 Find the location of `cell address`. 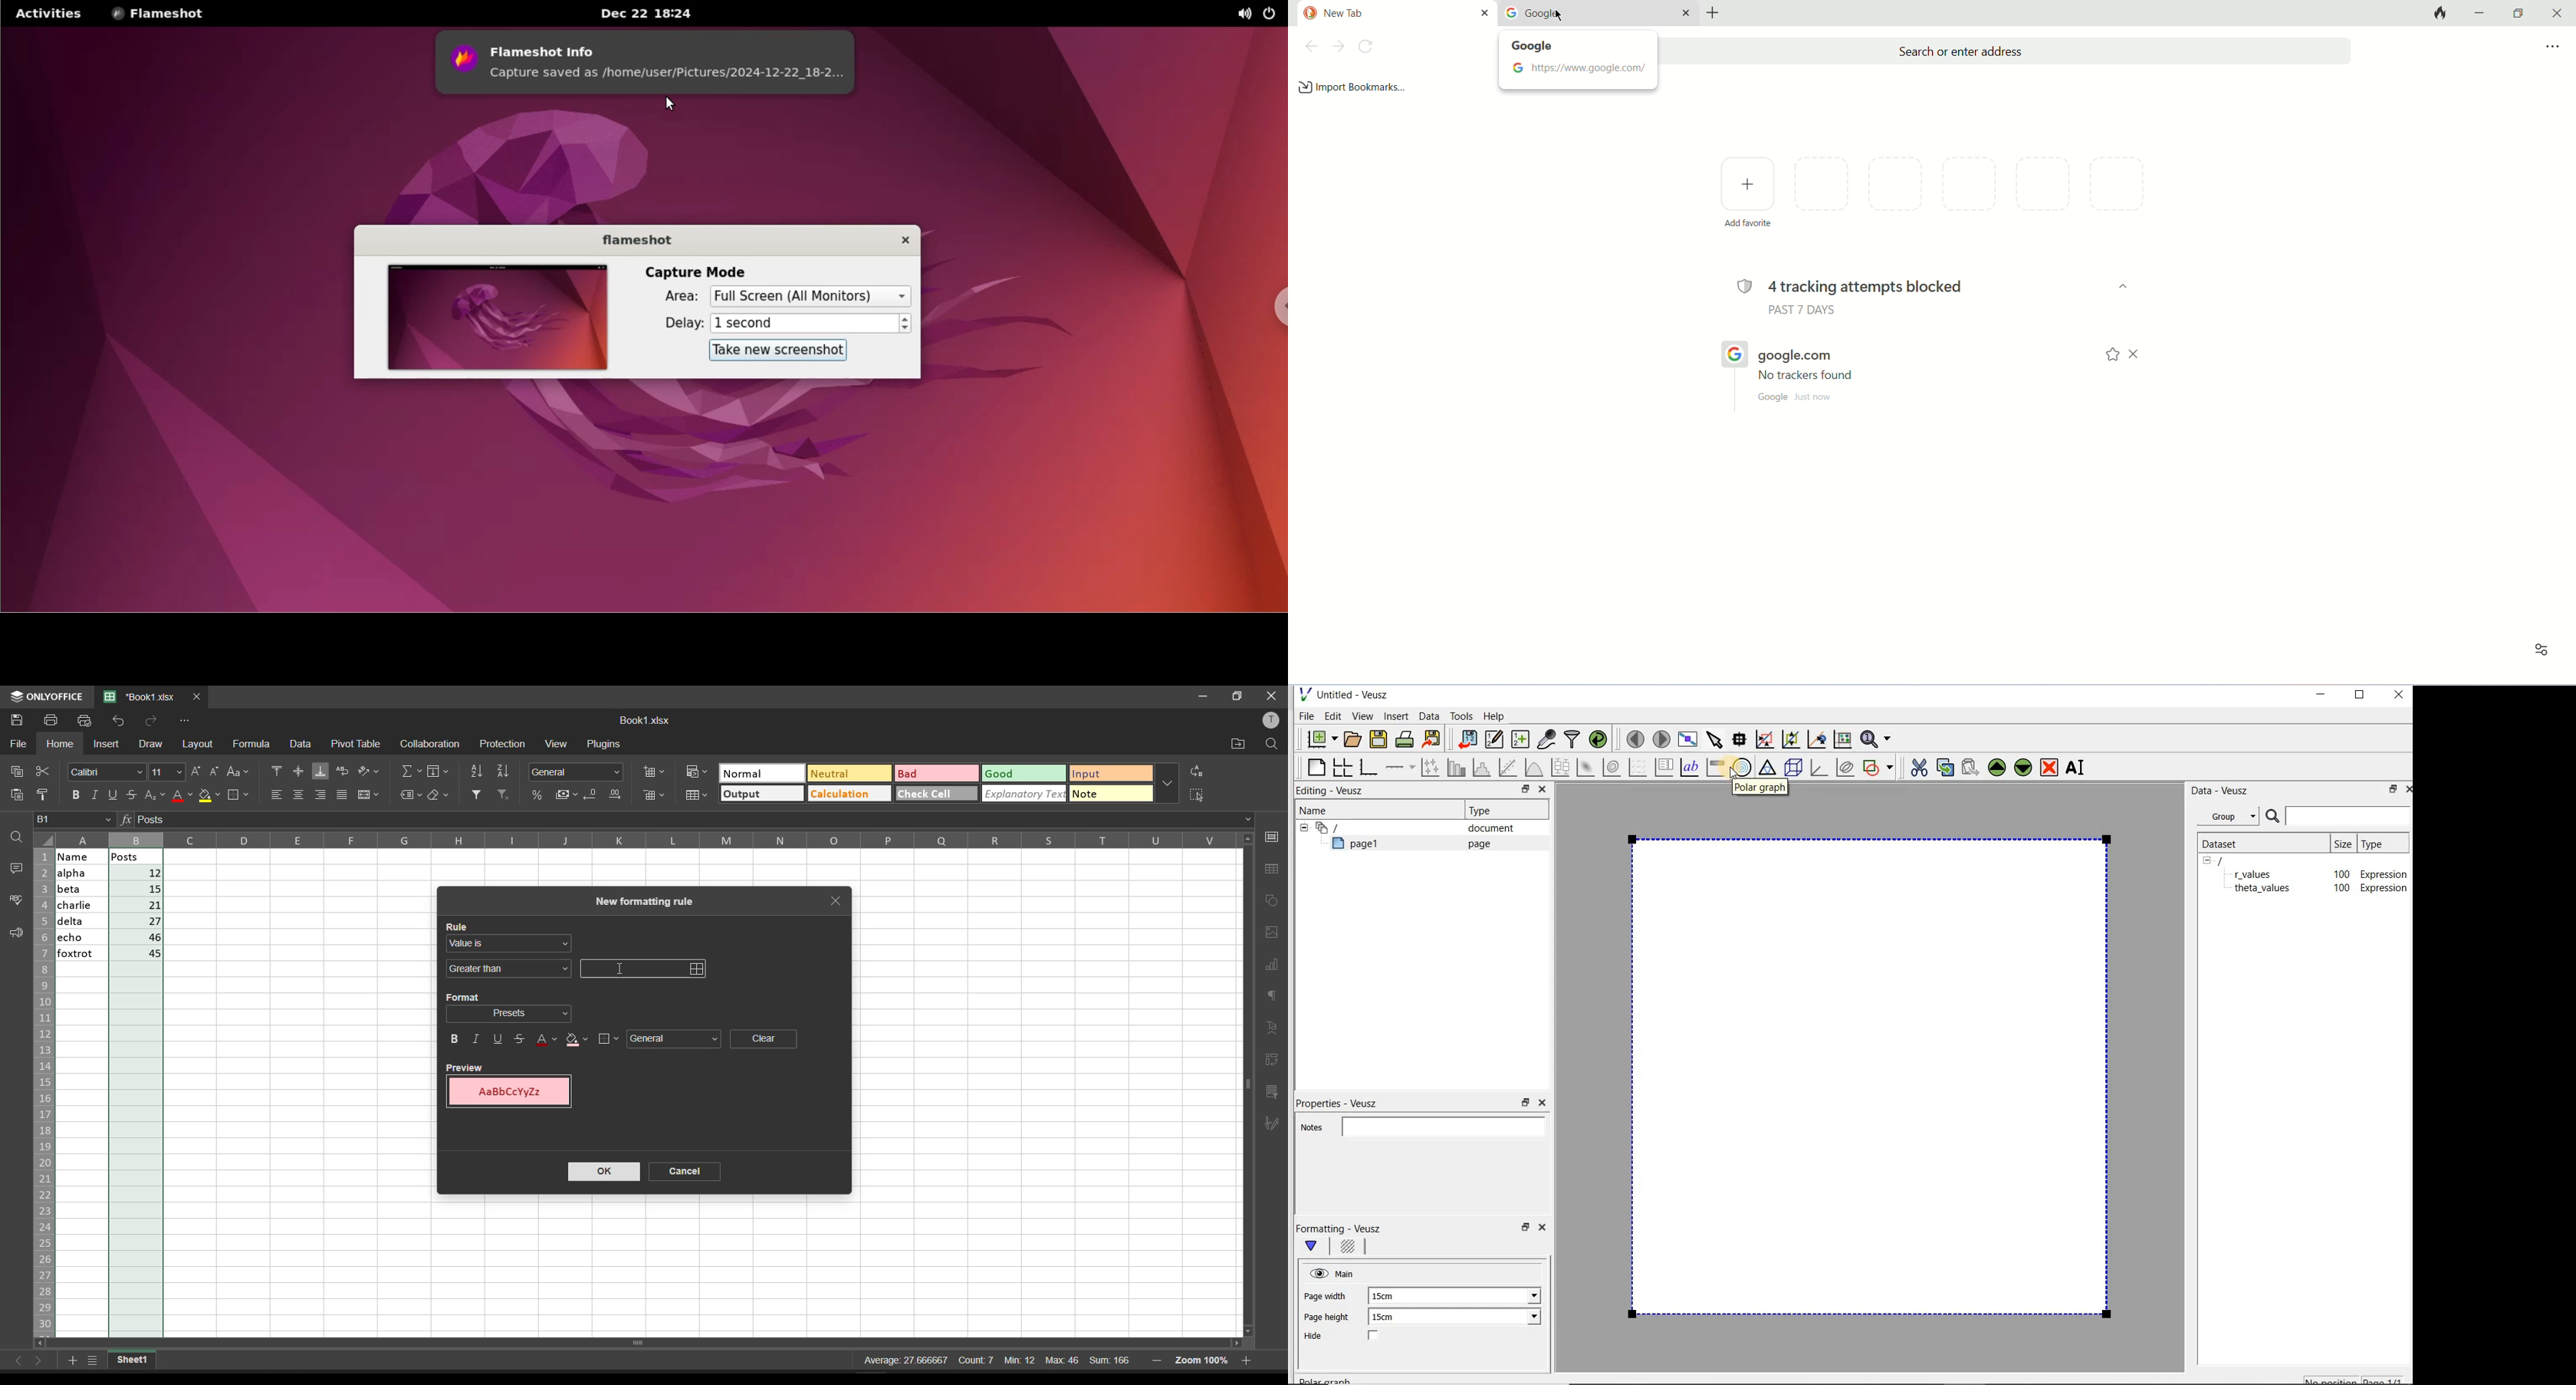

cell address is located at coordinates (75, 819).